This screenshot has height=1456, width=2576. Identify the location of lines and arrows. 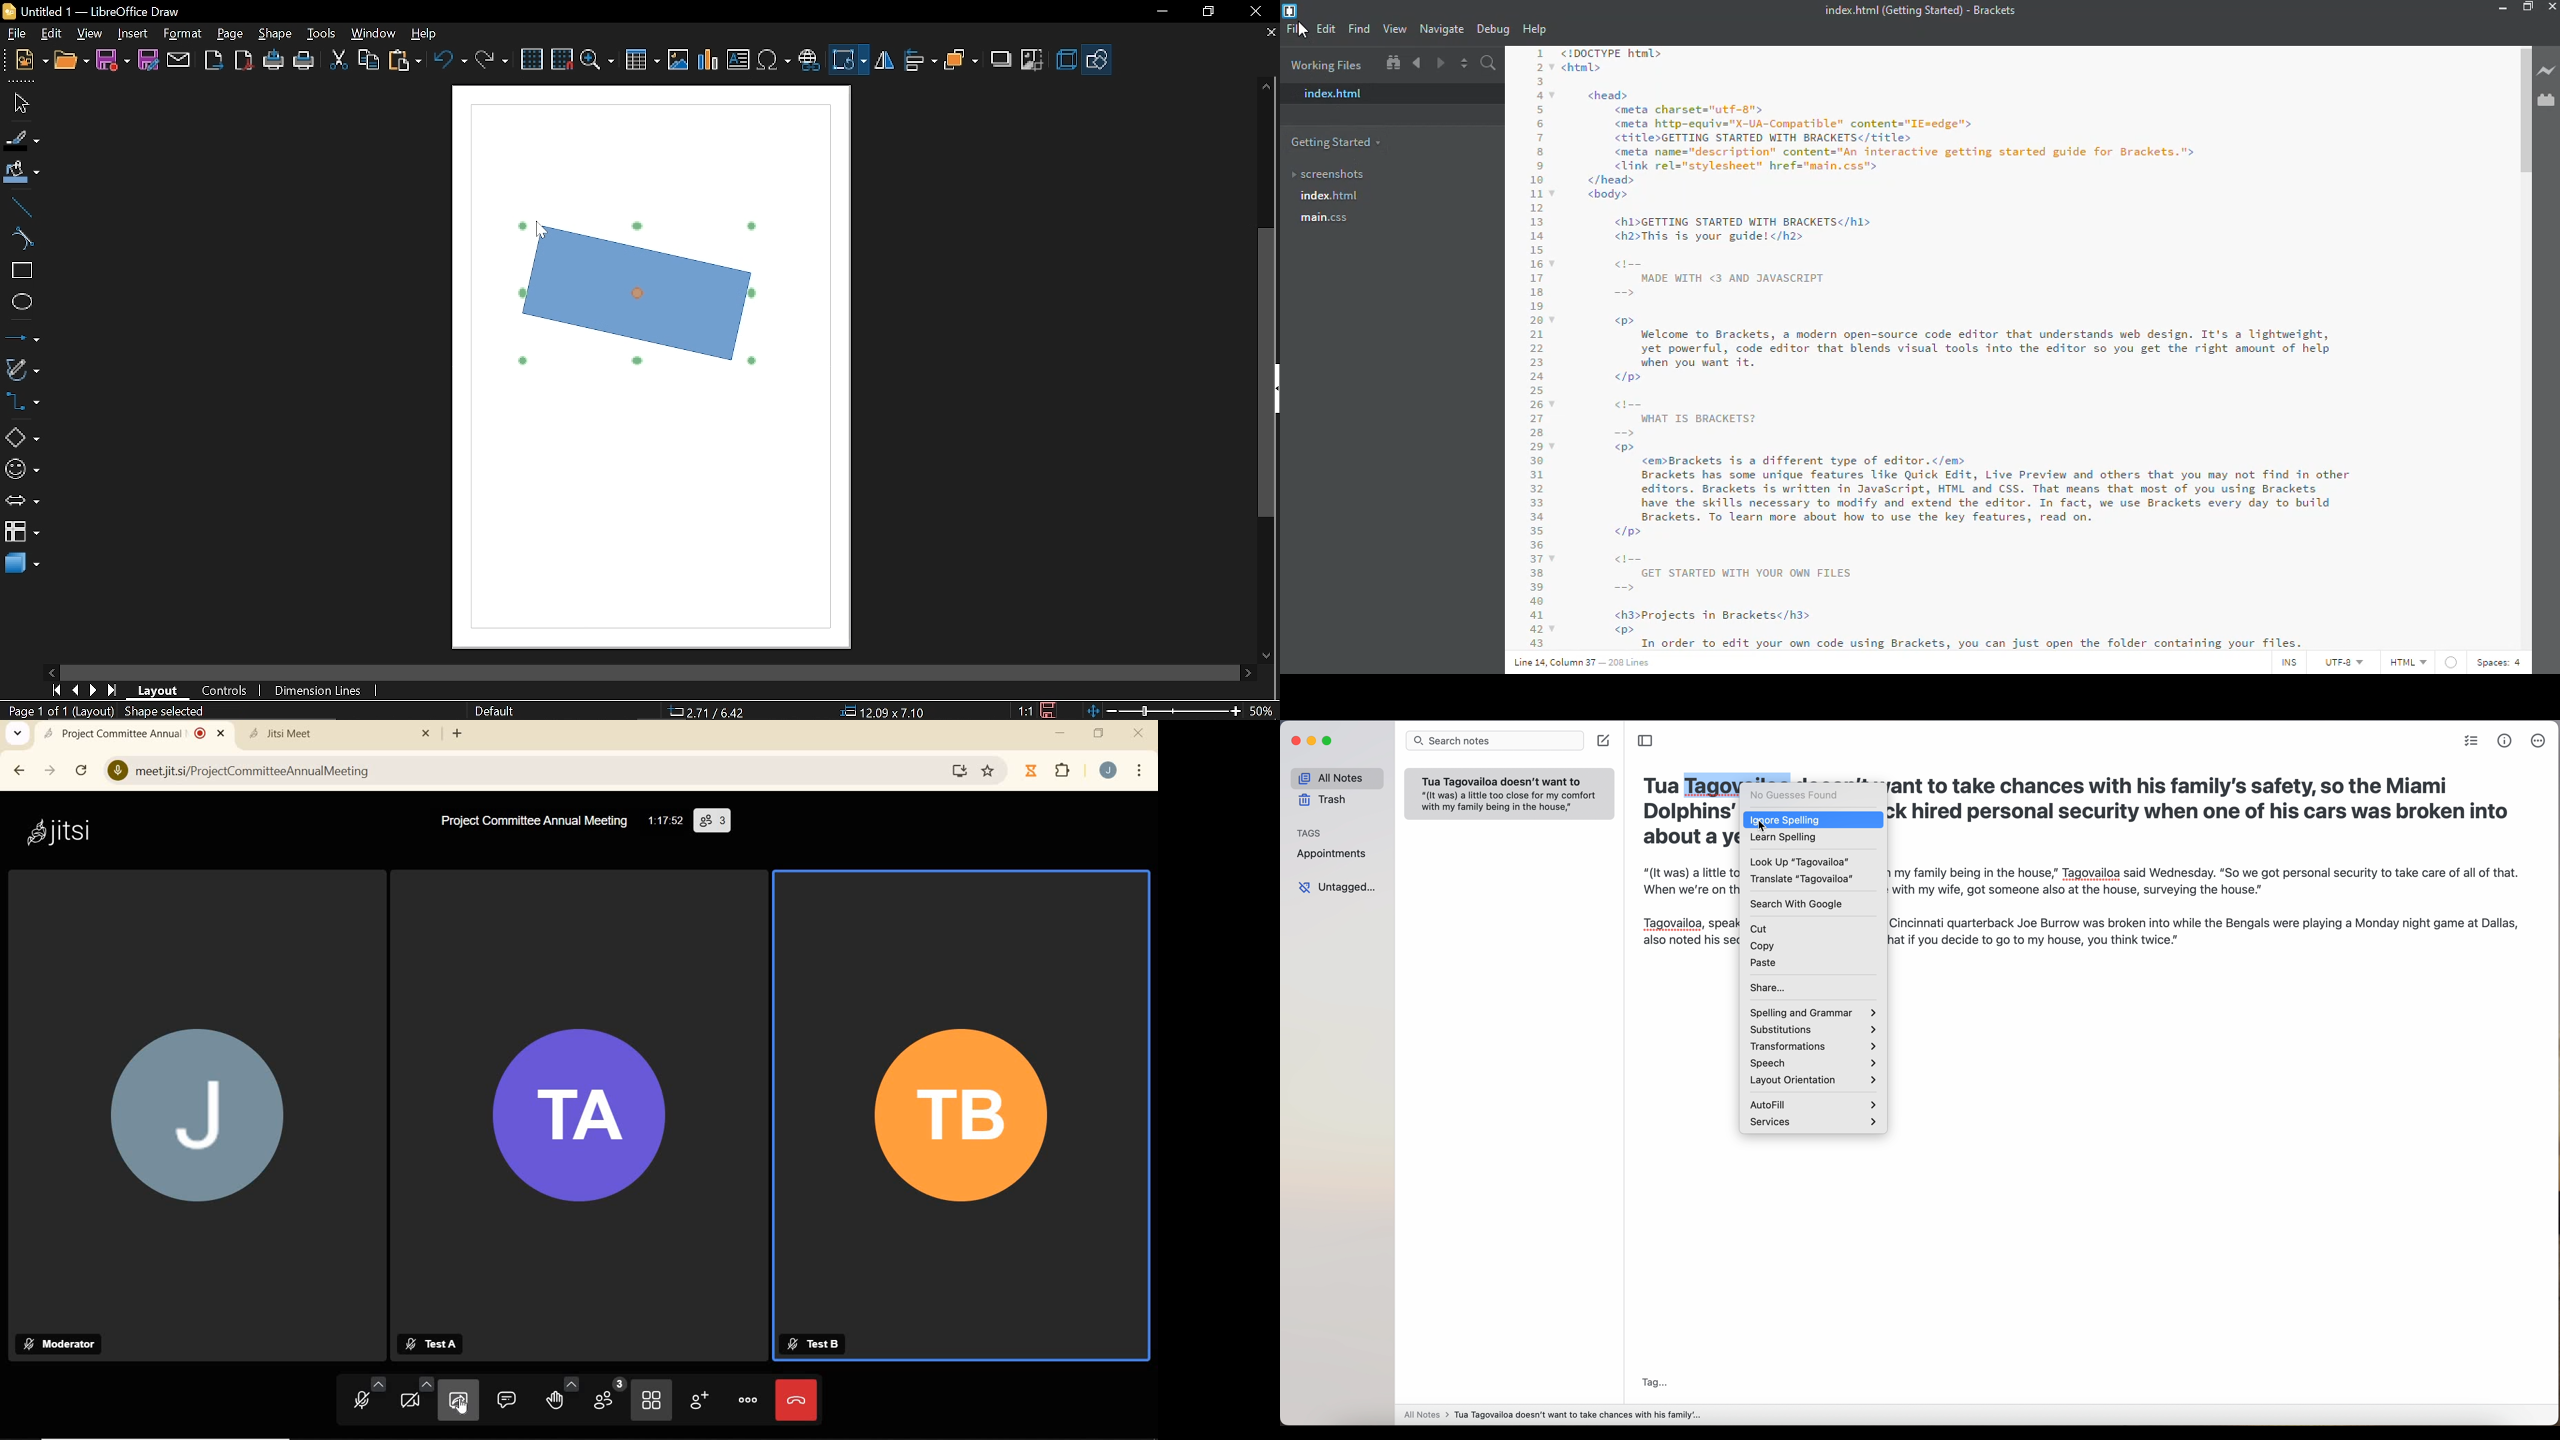
(22, 339).